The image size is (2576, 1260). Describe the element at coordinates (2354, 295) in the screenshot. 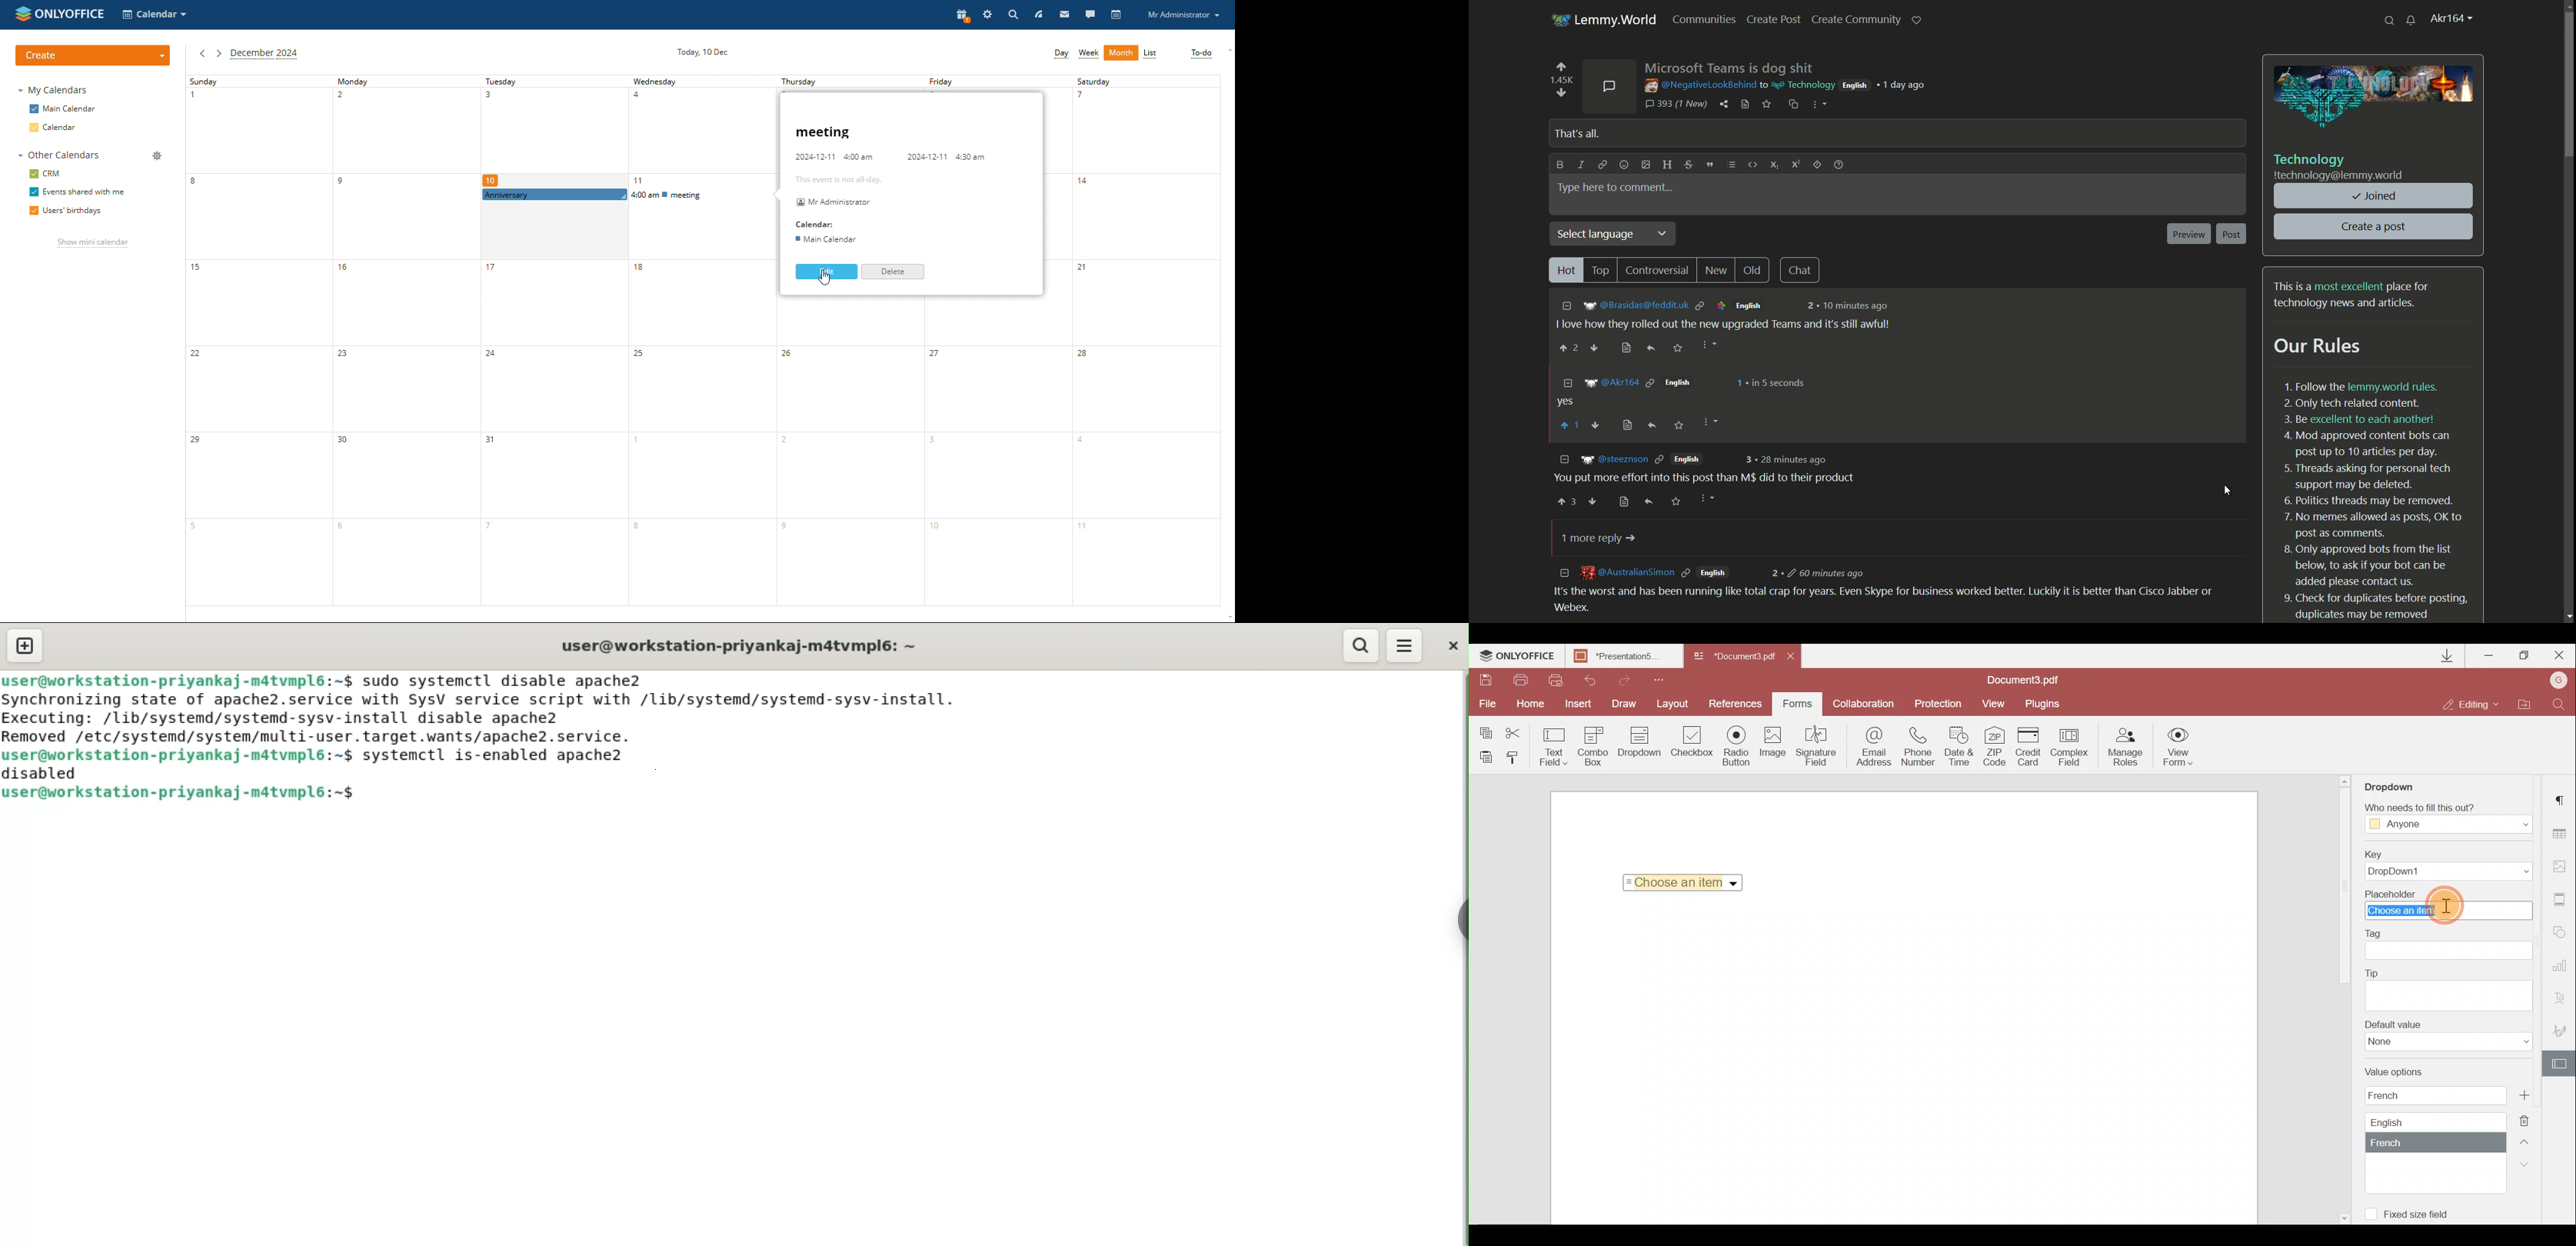

I see `text` at that location.